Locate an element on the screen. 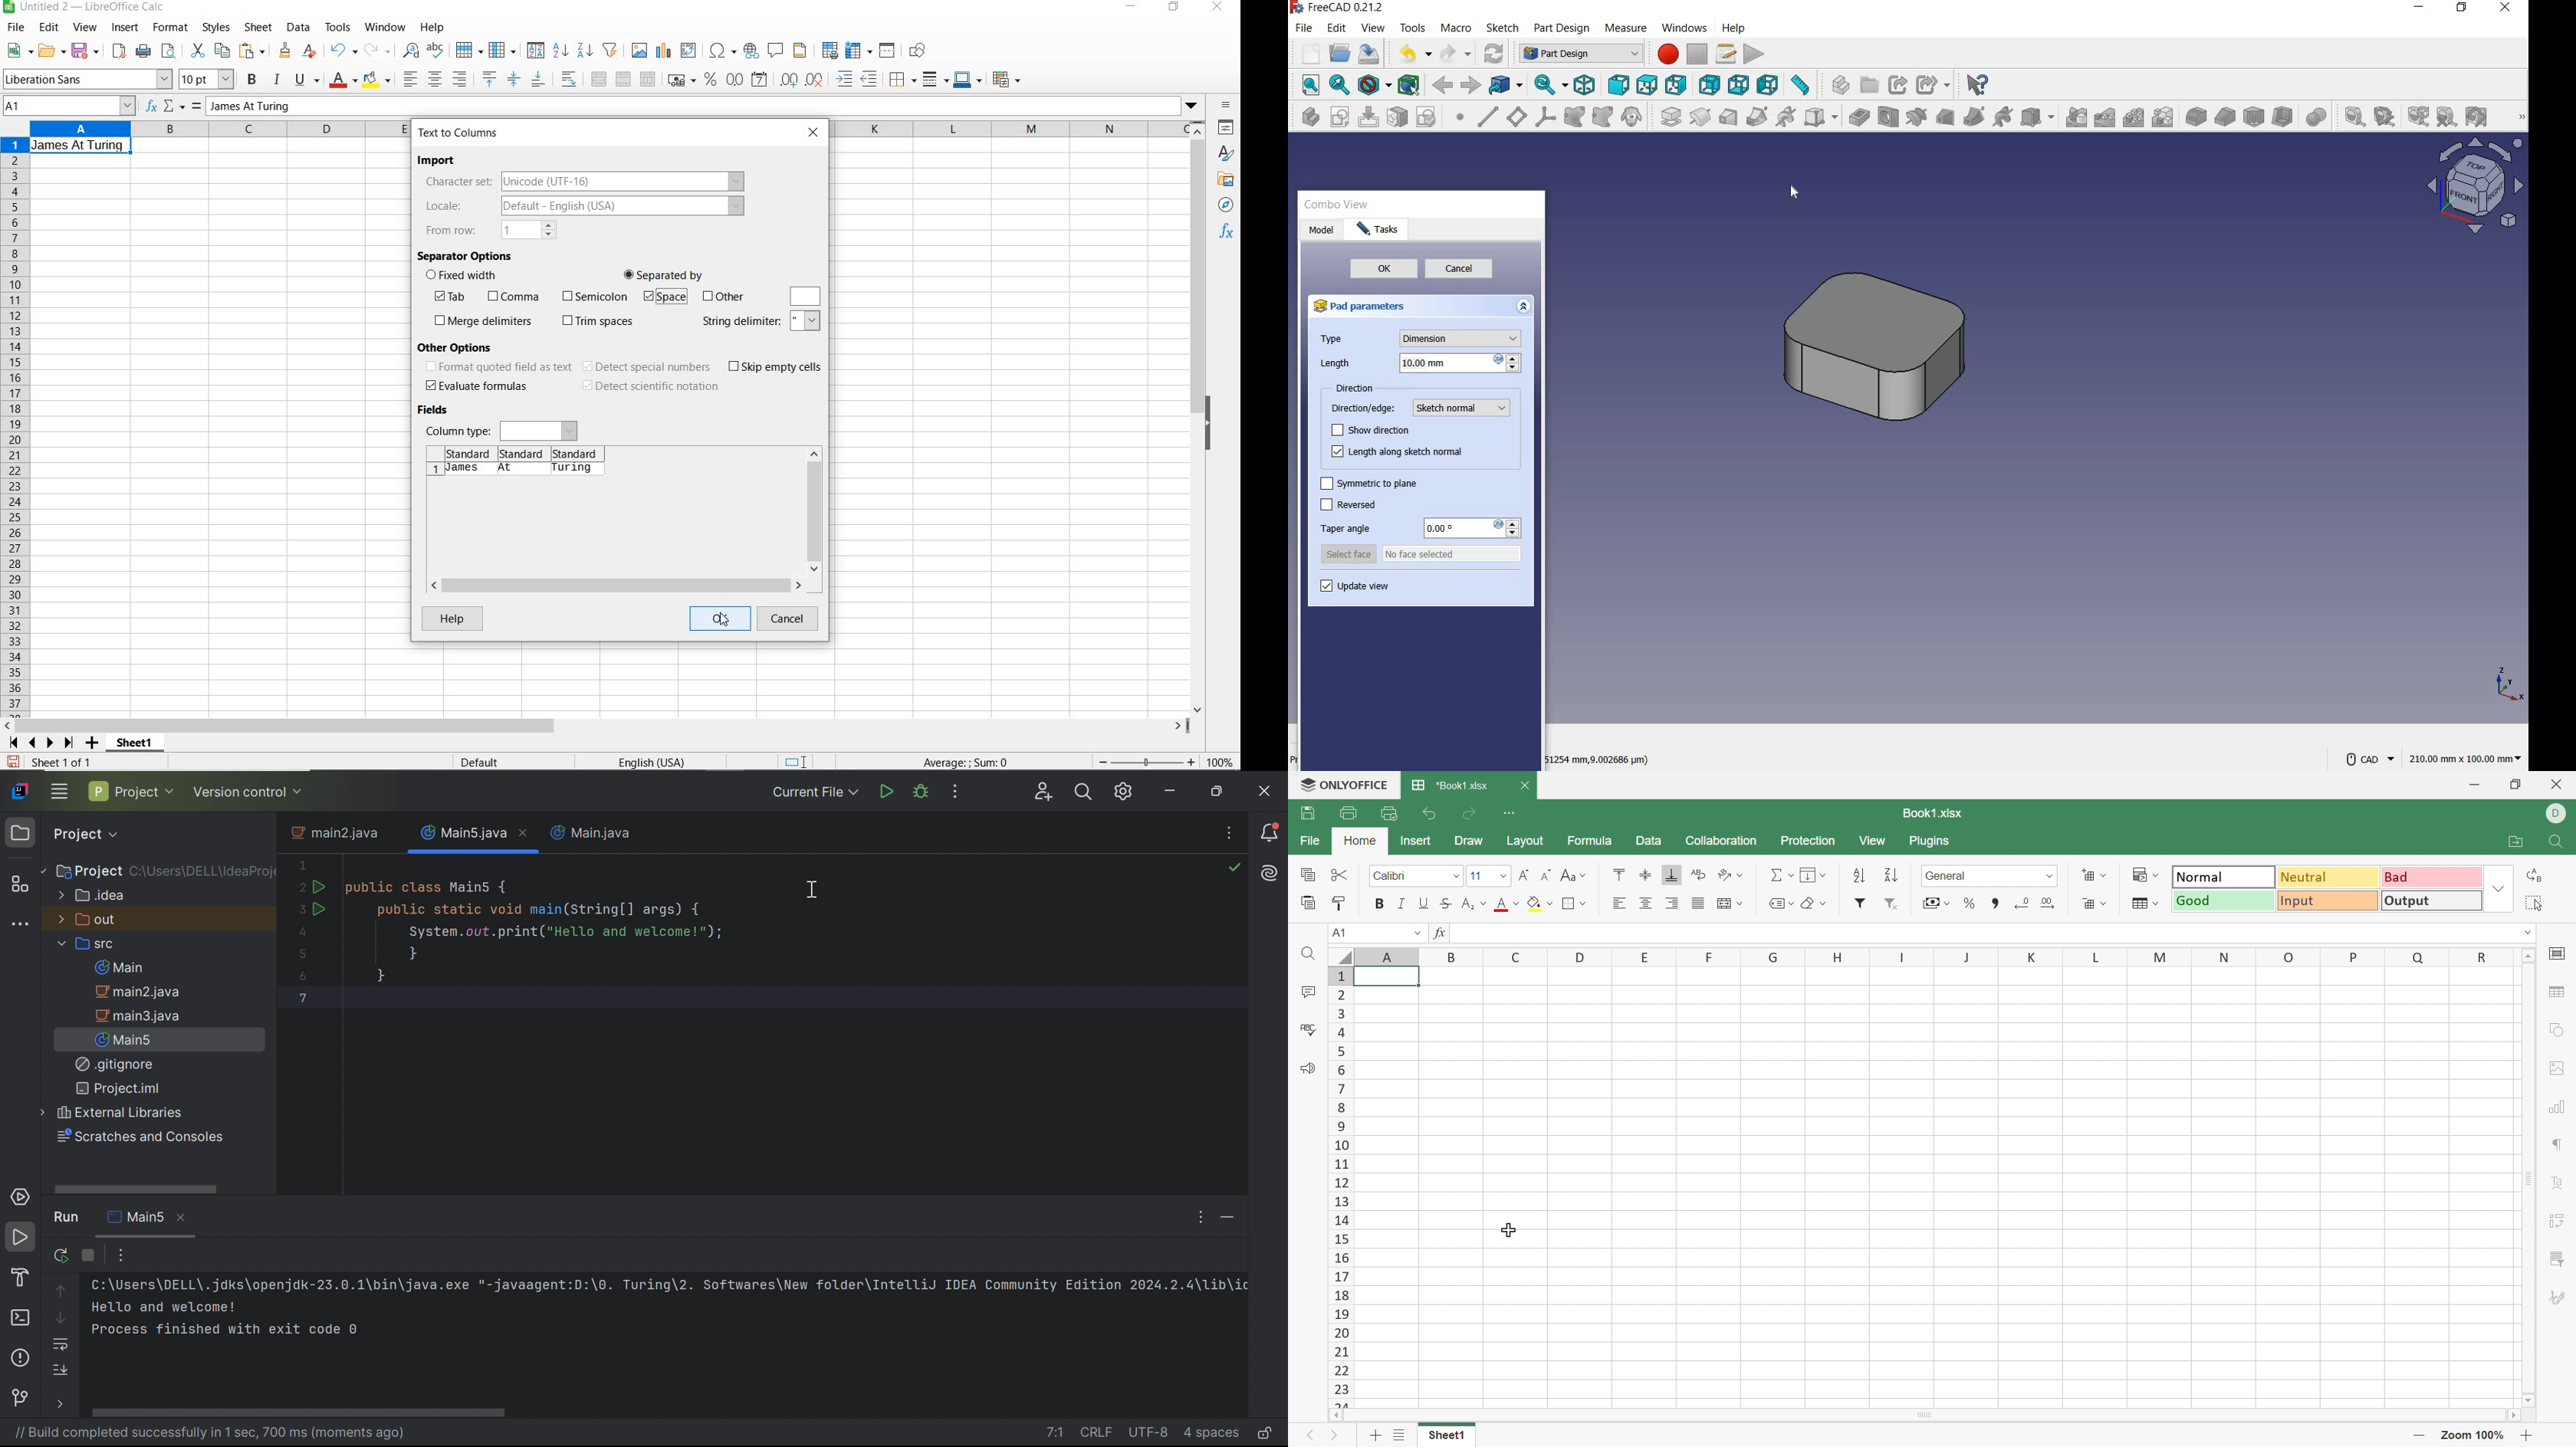 The width and height of the screenshot is (2576, 1456). Draw is located at coordinates (1470, 840).